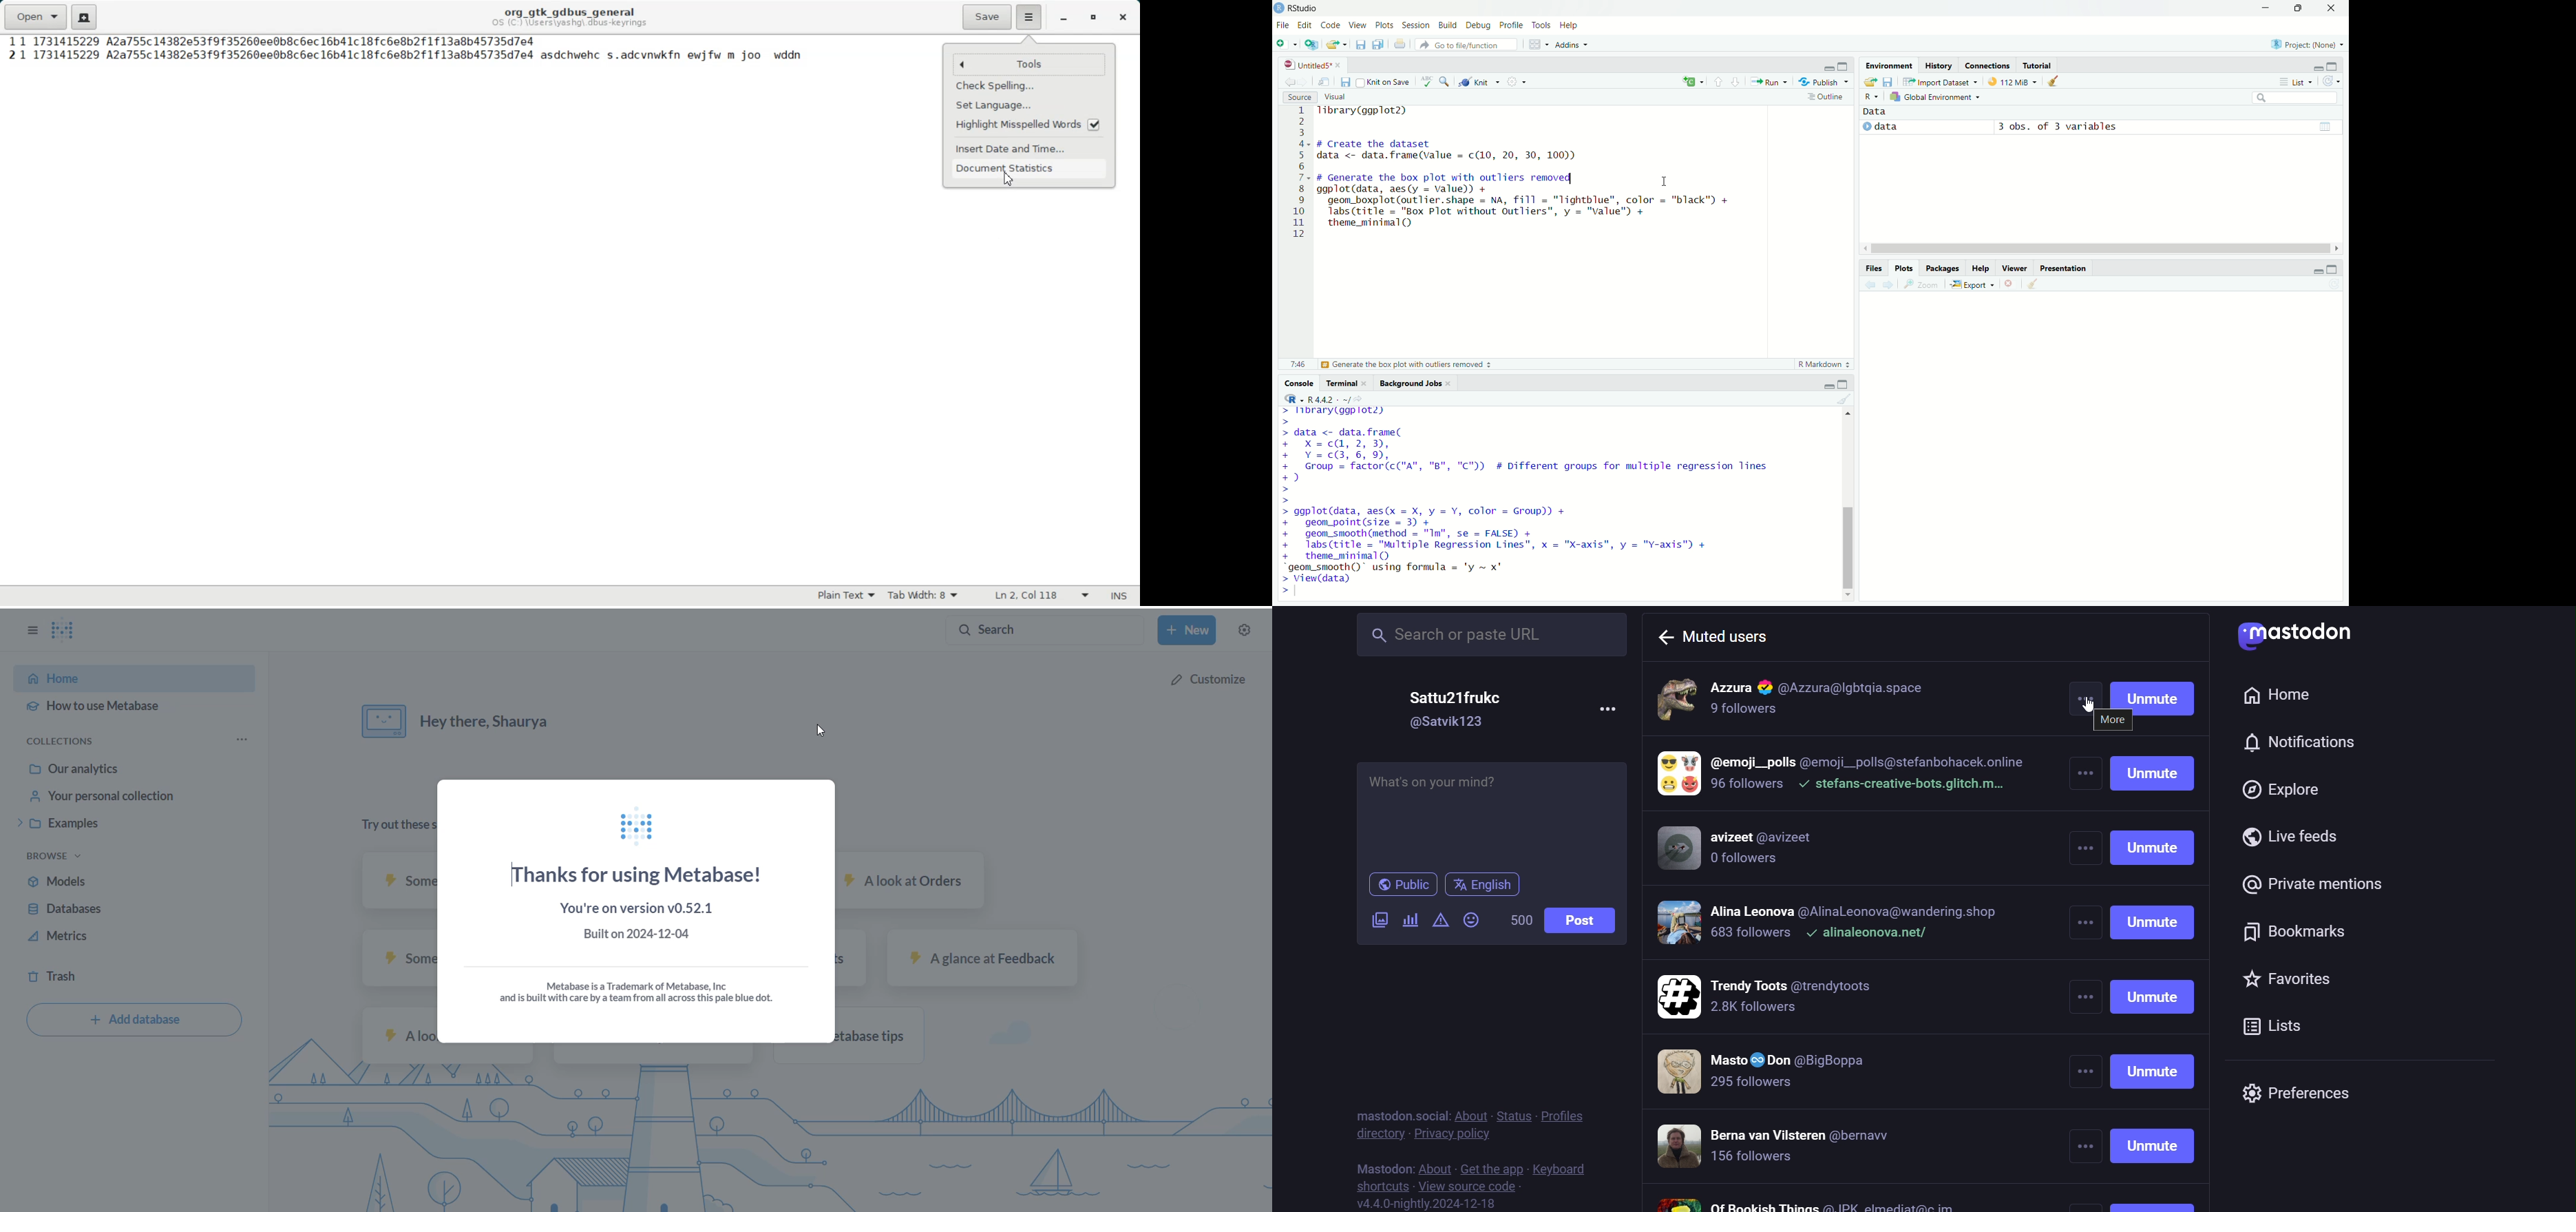 This screenshot has width=2576, height=1232. Describe the element at coordinates (1299, 7) in the screenshot. I see `RStudio` at that location.